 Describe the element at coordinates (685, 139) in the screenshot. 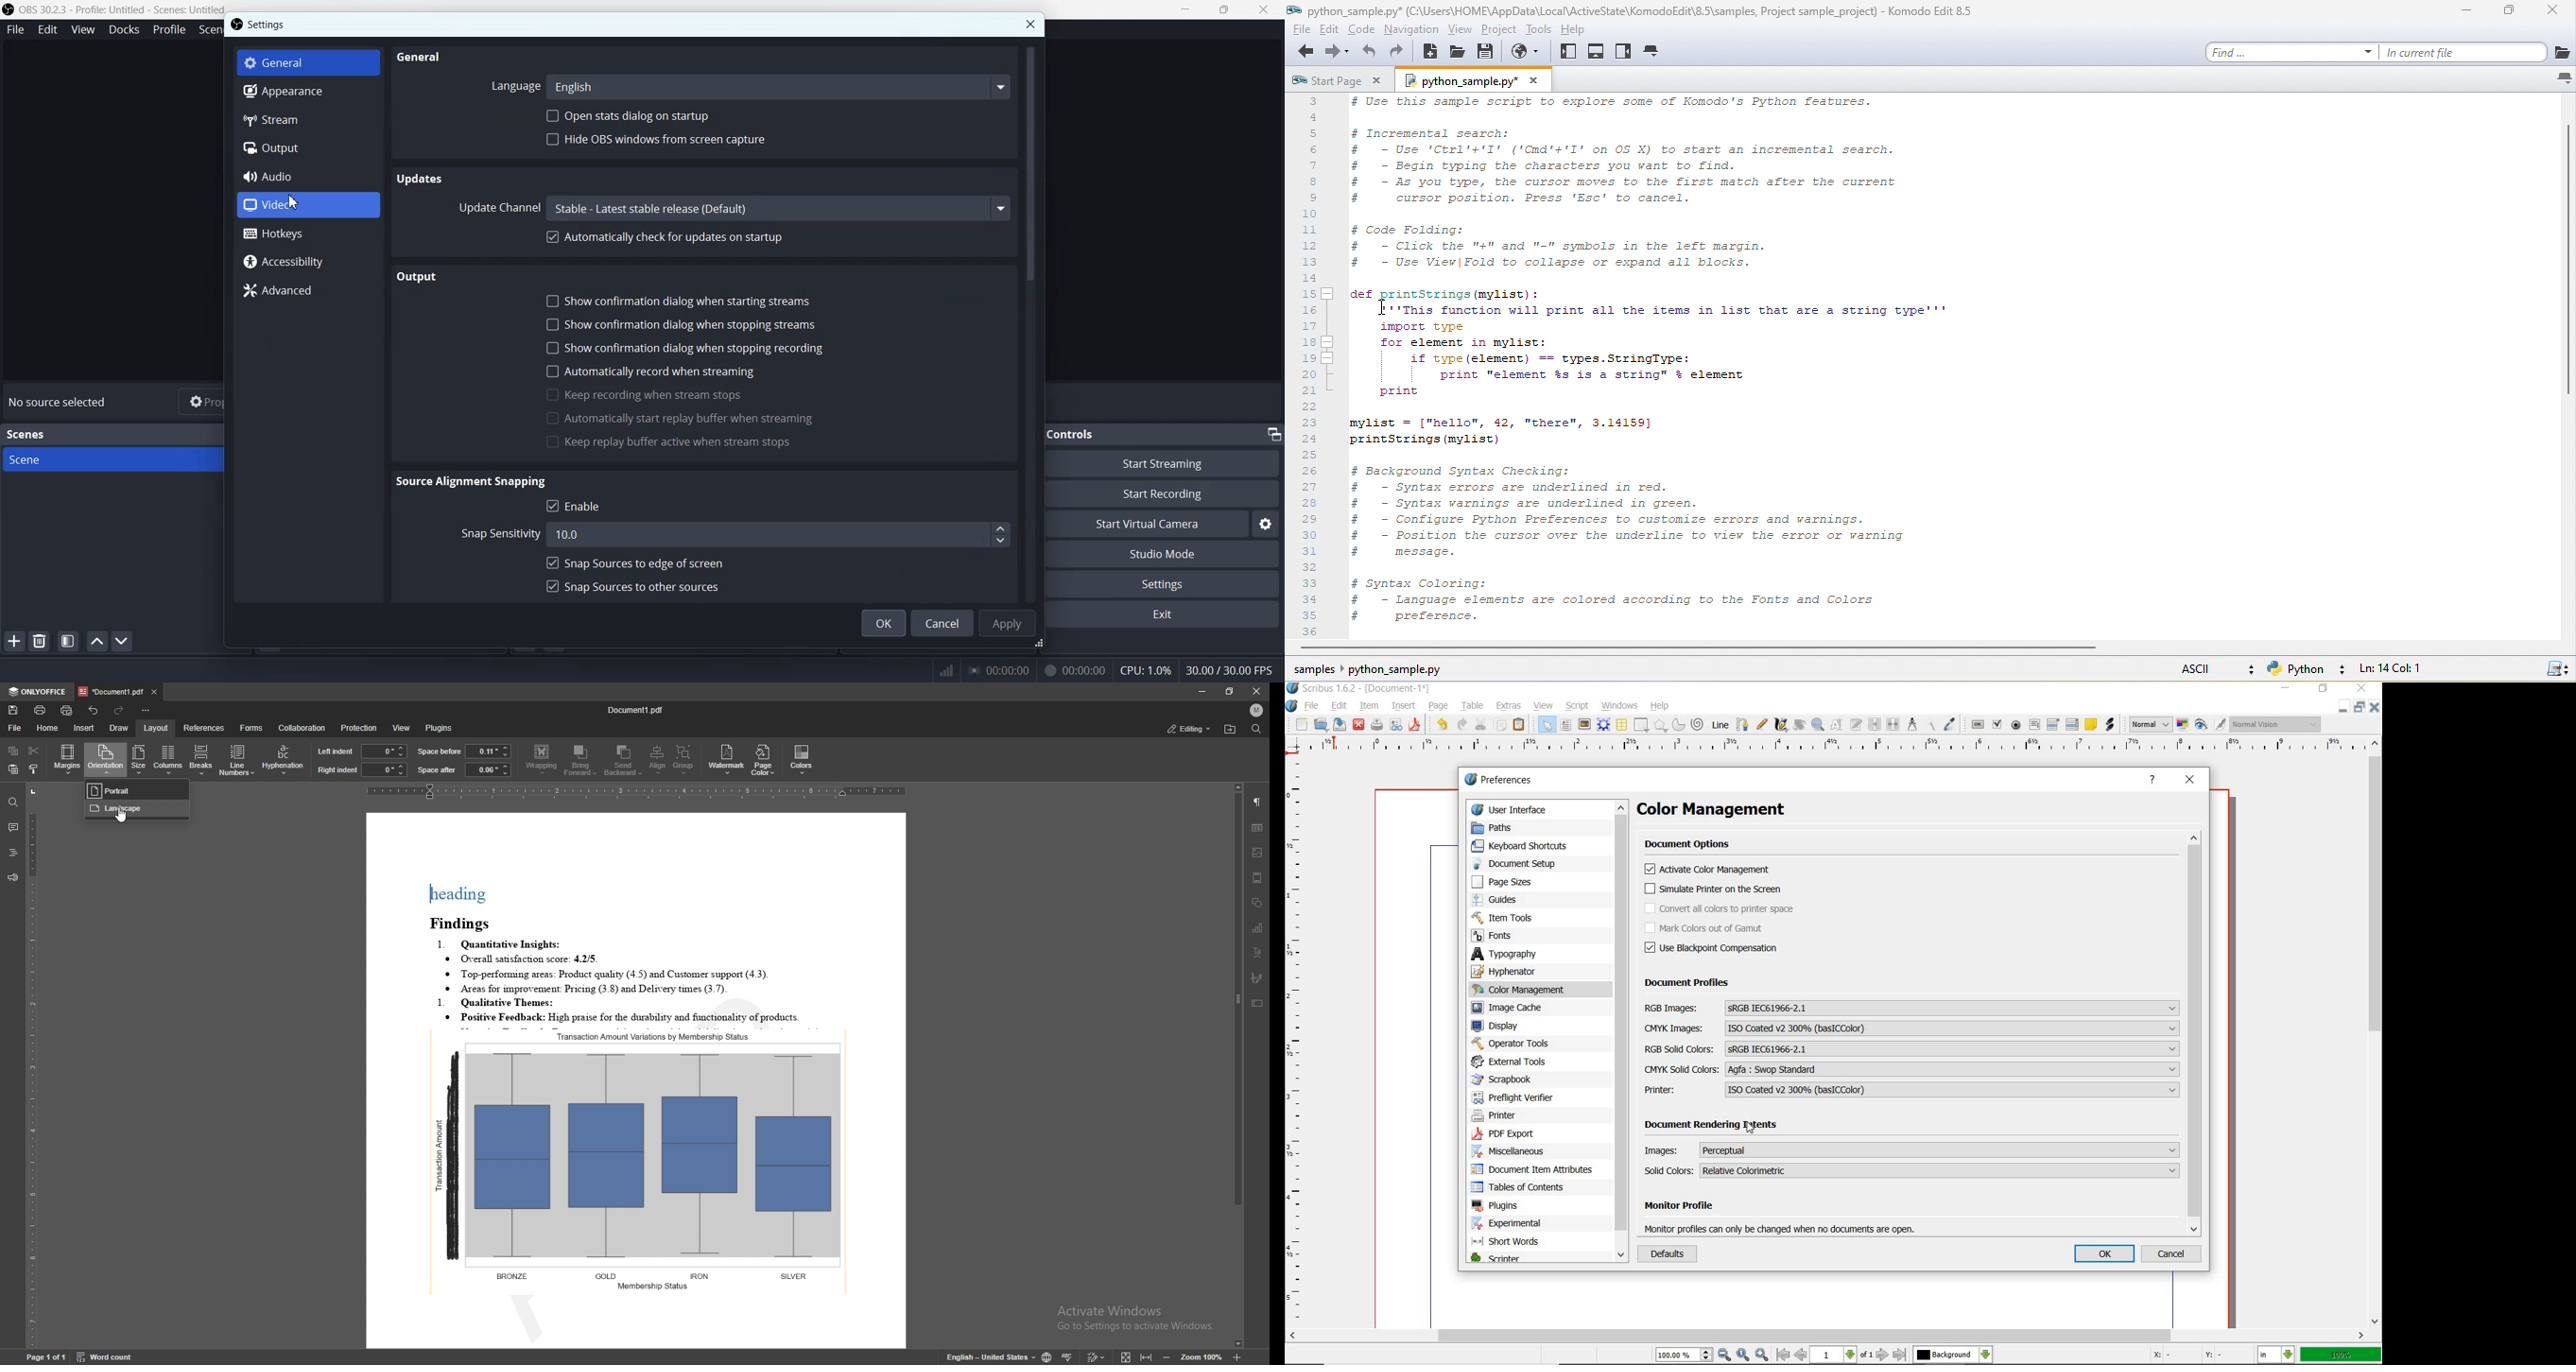

I see `Hide OBS windows from screen capture` at that location.